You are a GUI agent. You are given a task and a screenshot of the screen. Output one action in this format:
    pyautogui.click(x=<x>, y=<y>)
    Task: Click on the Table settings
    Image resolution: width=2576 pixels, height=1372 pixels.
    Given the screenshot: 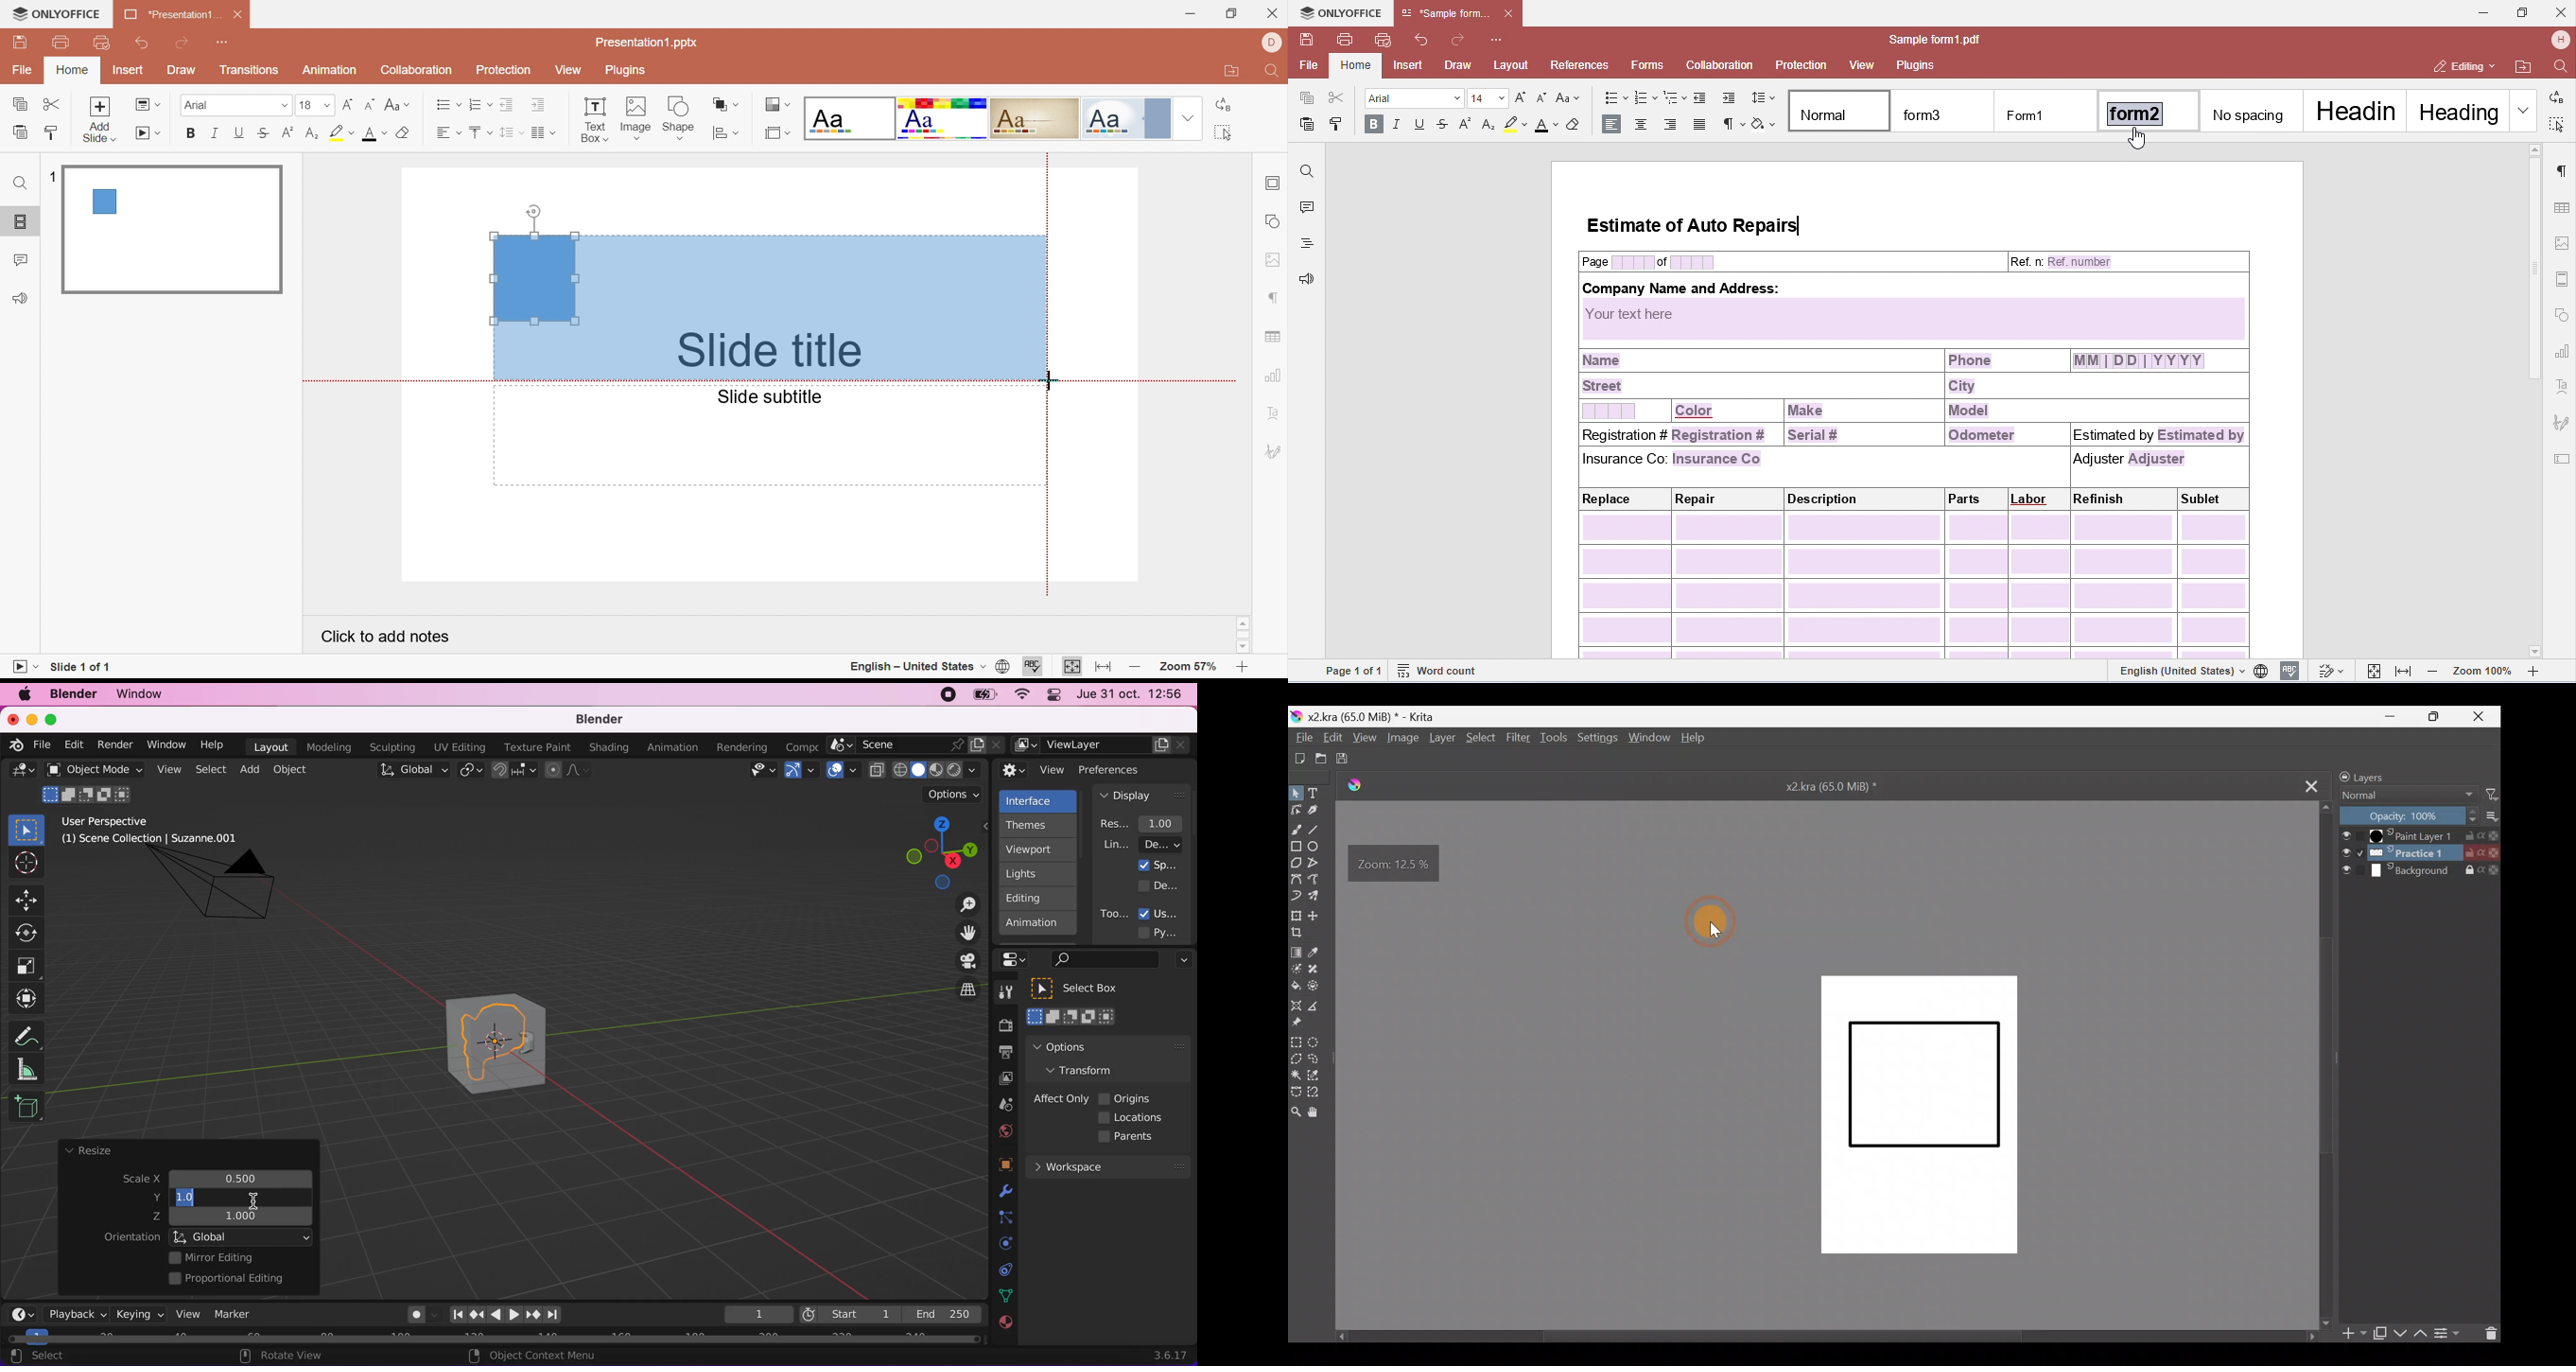 What is the action you would take?
    pyautogui.click(x=1272, y=338)
    